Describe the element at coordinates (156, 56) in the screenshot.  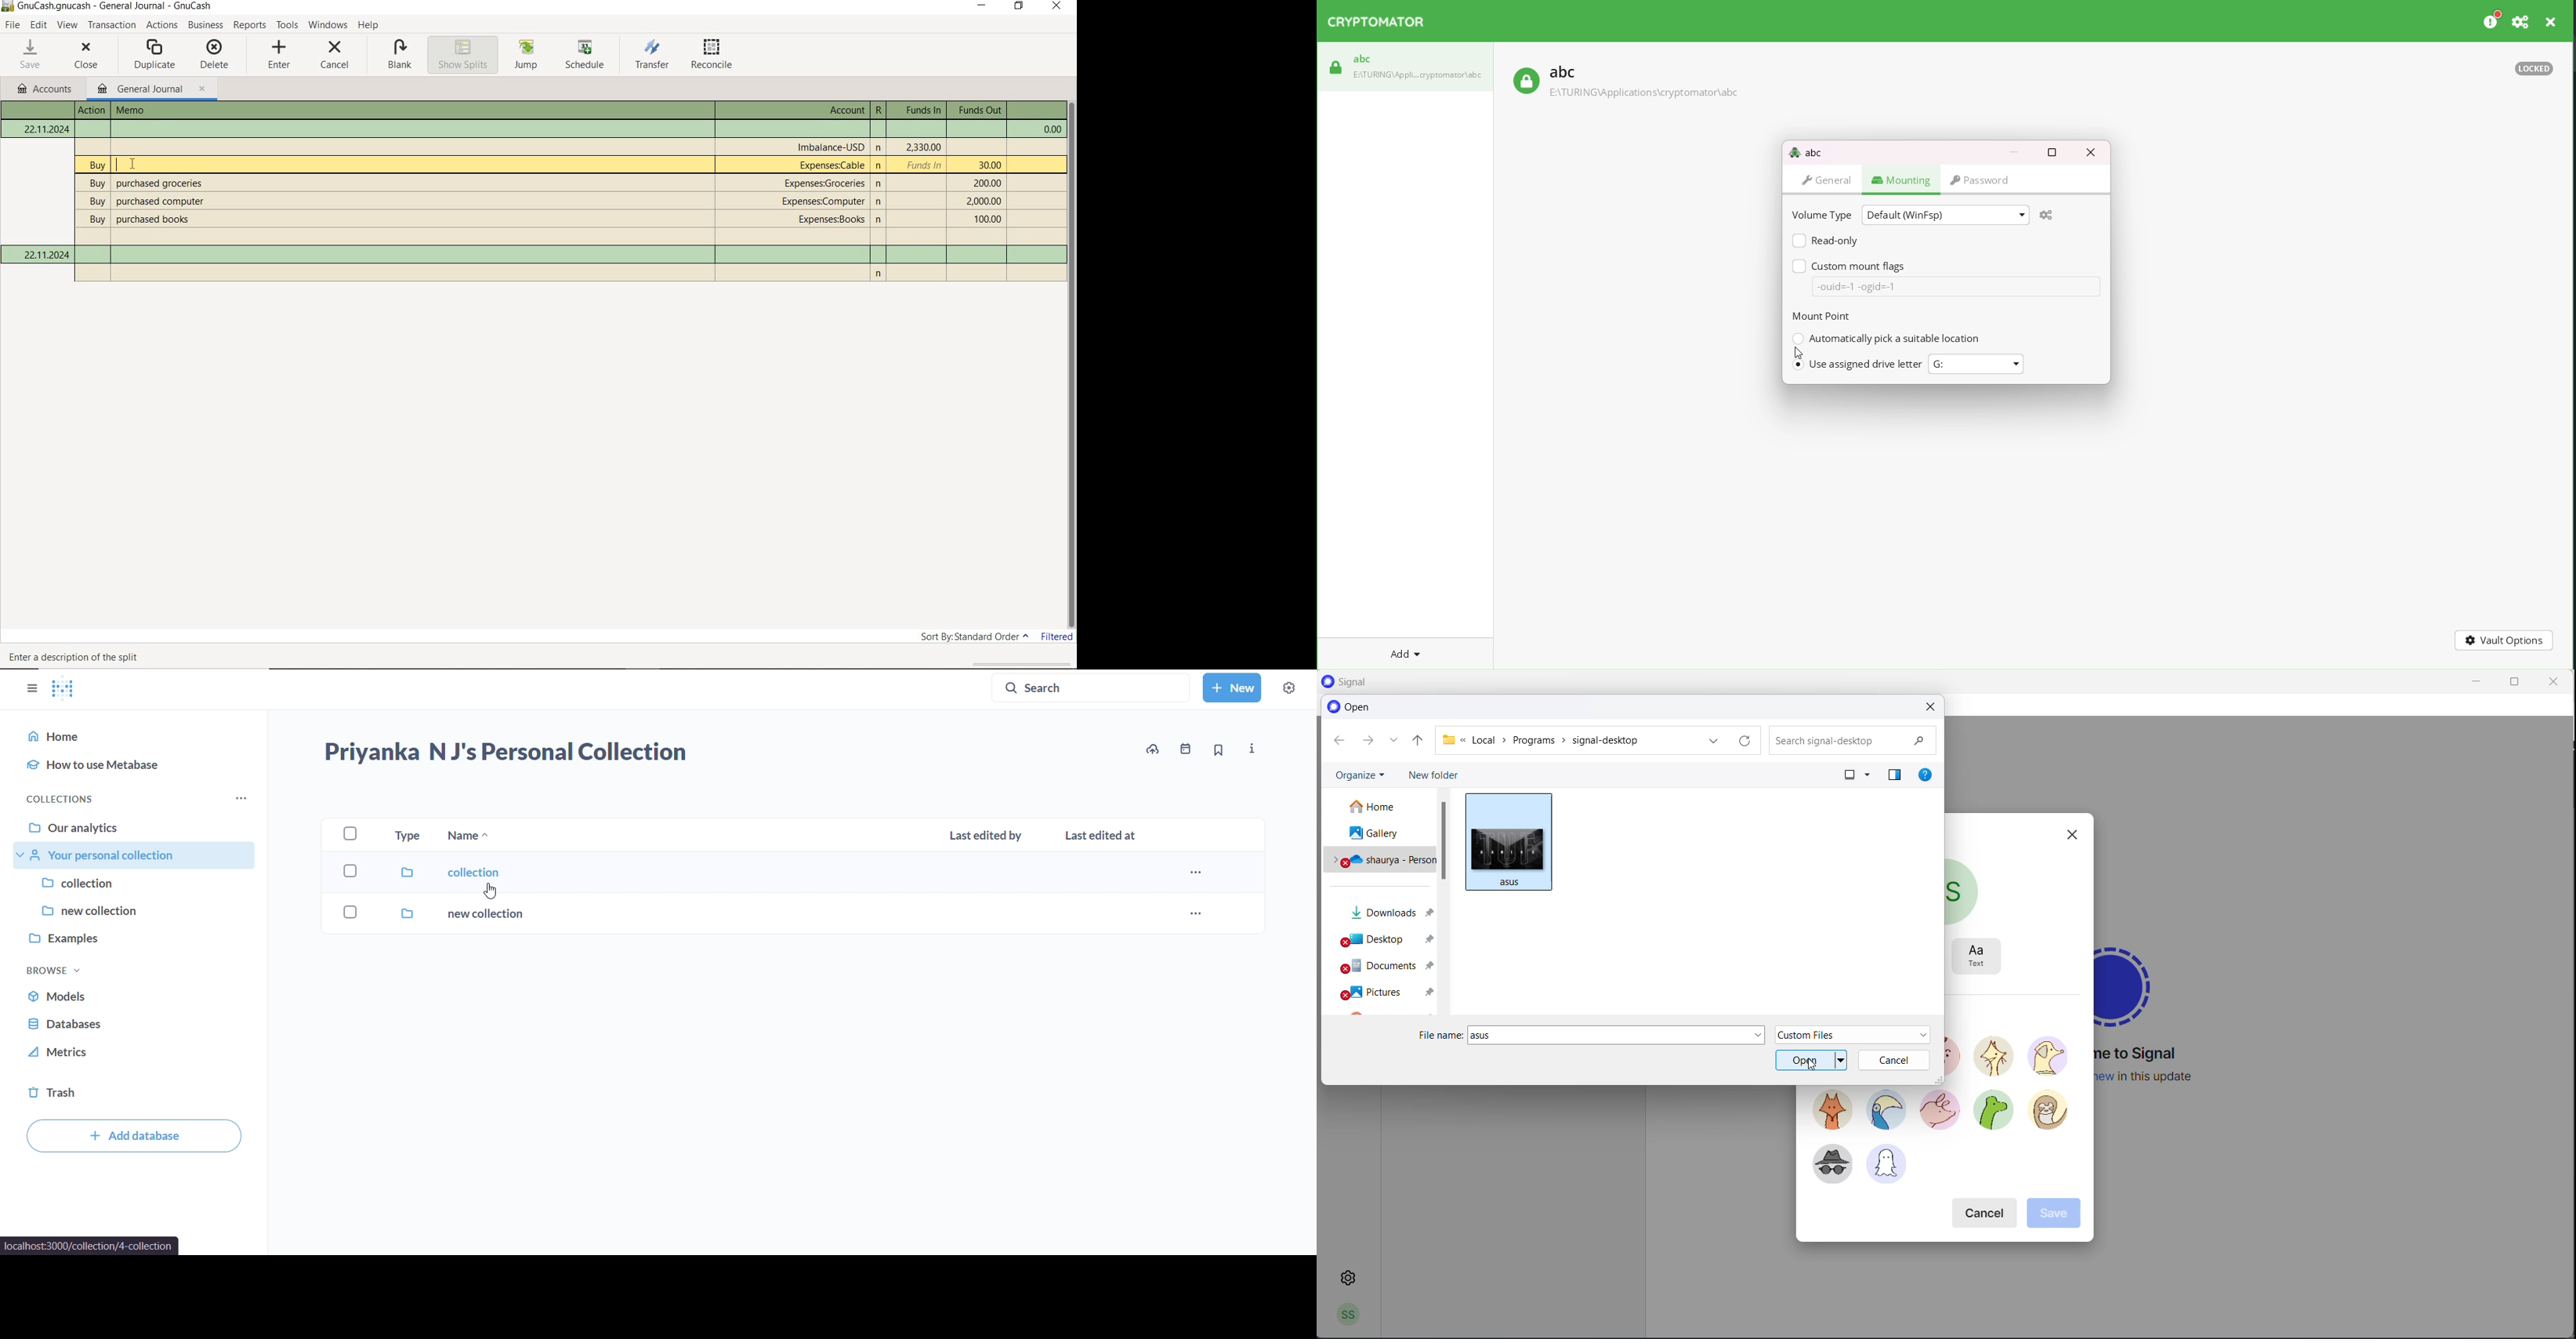
I see `duplicate` at that location.